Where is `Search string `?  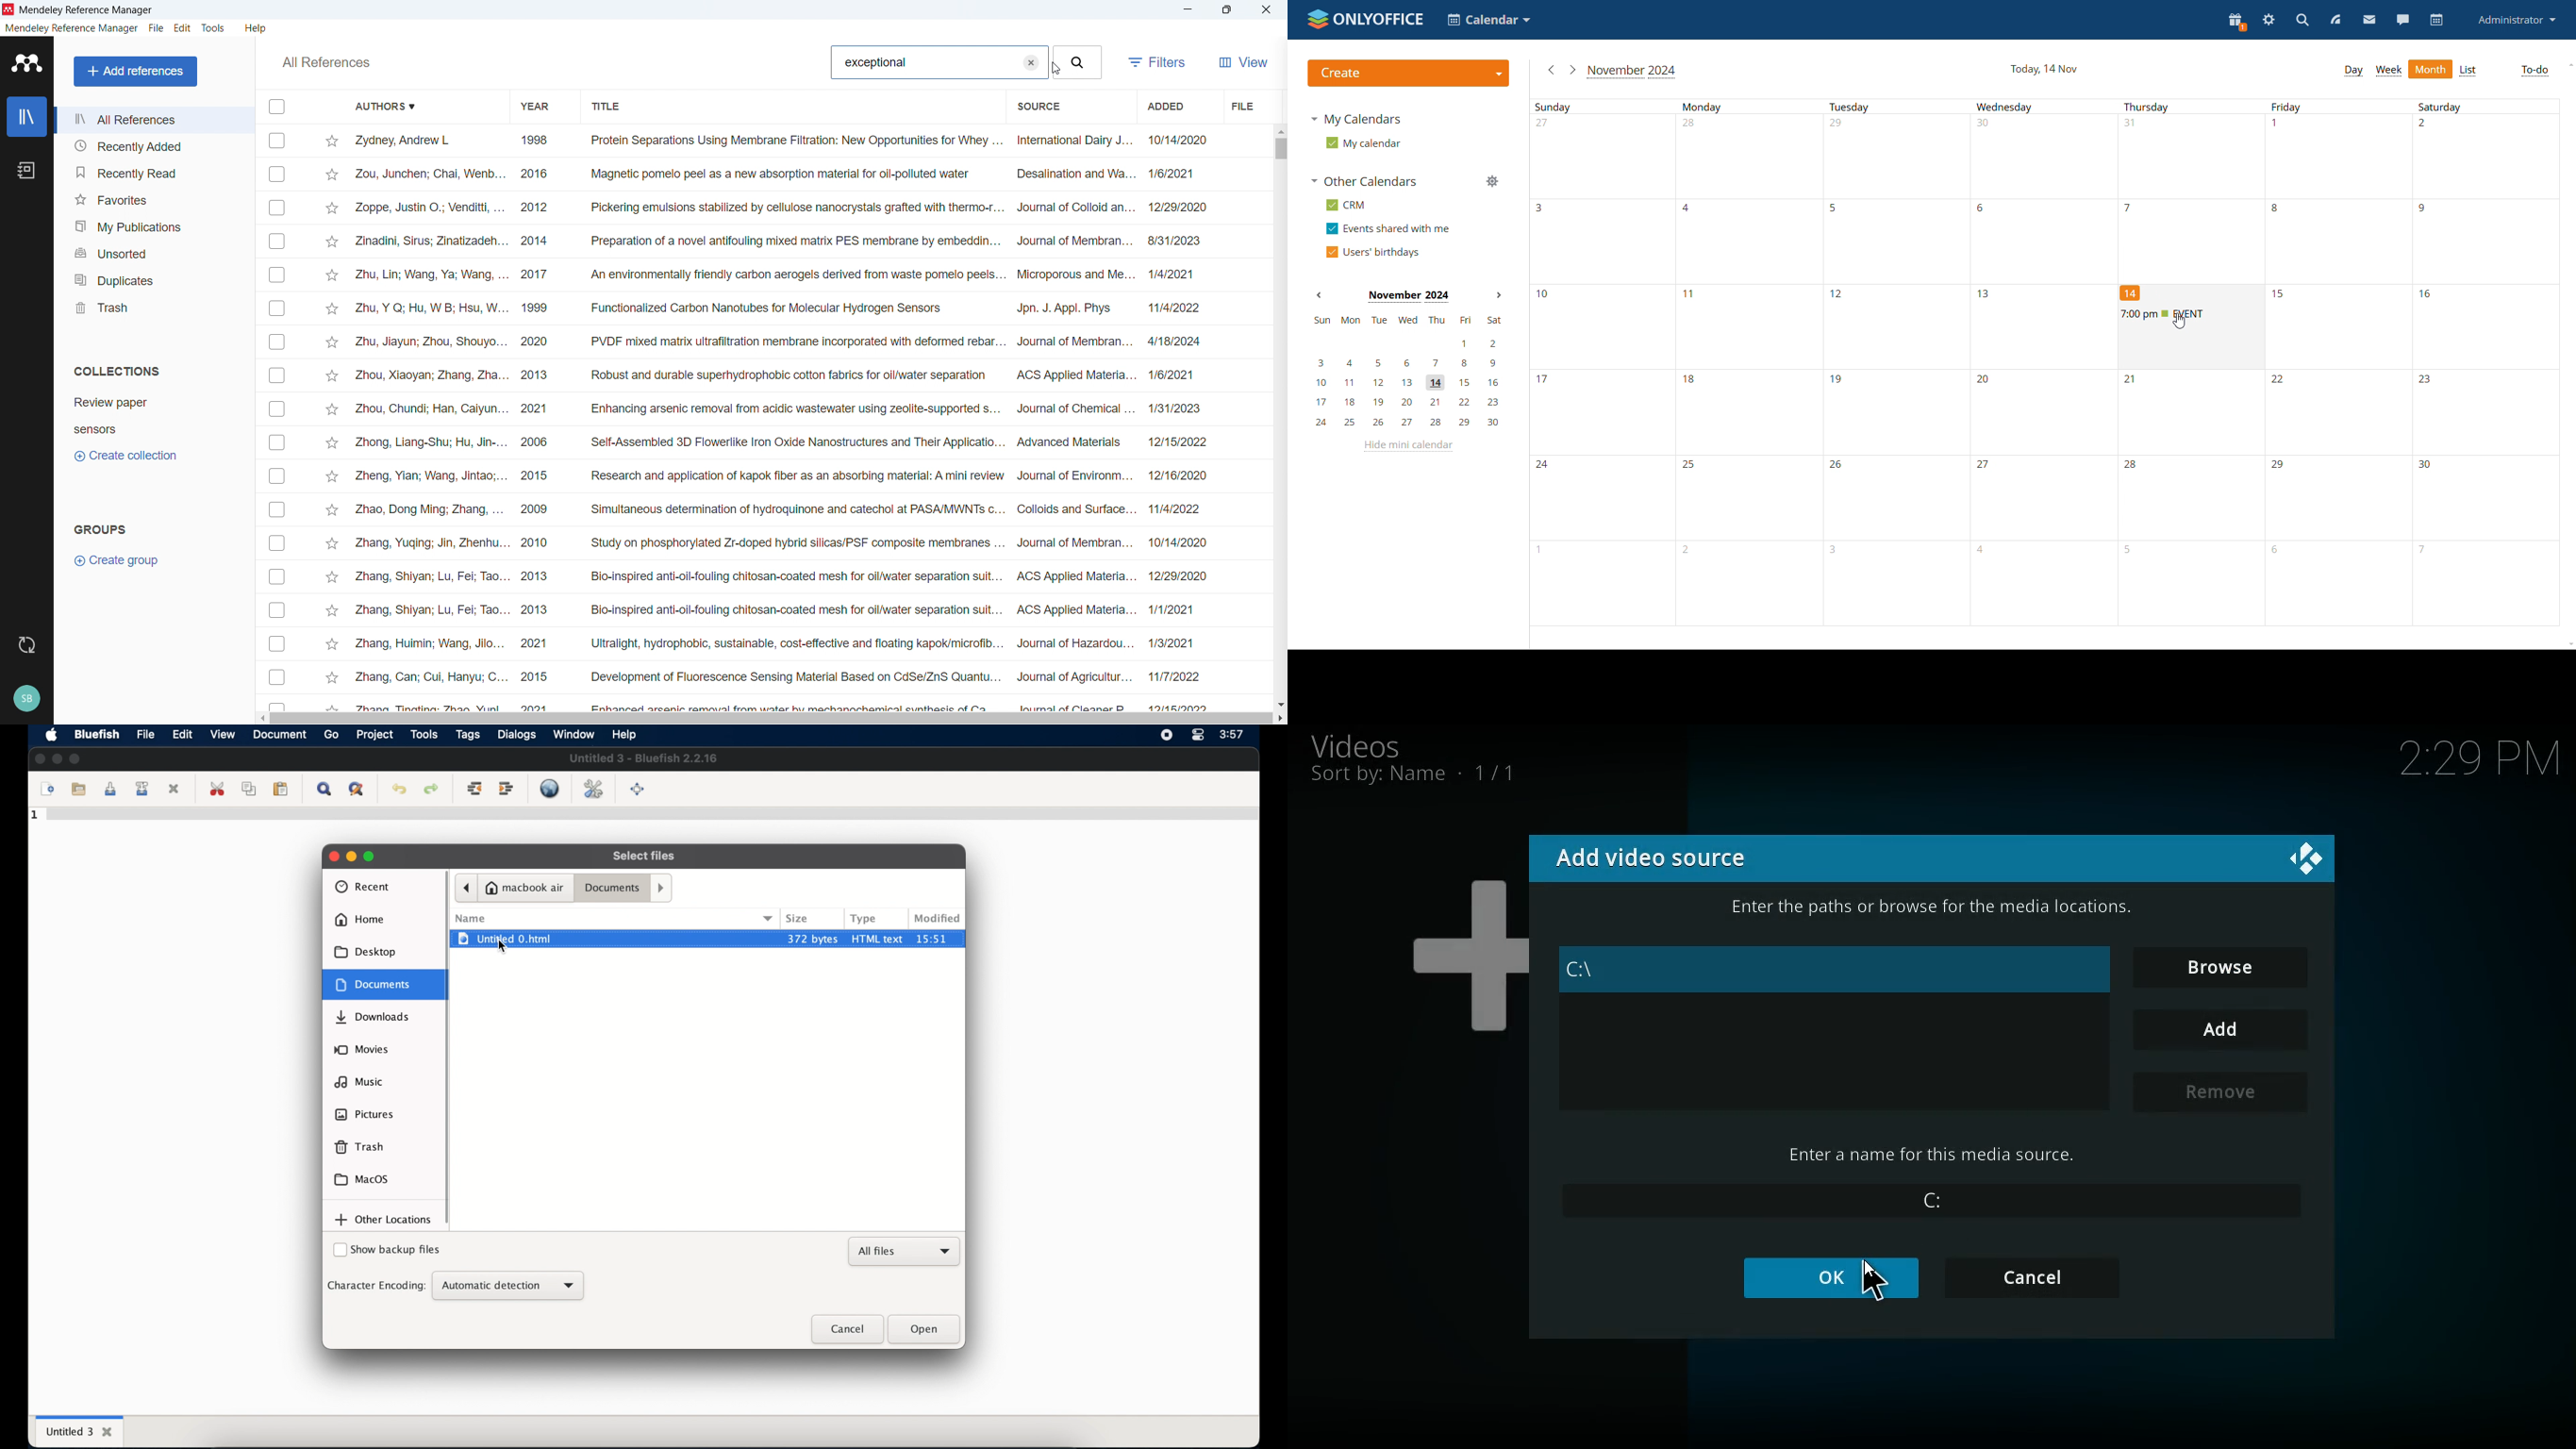 Search string  is located at coordinates (876, 62).